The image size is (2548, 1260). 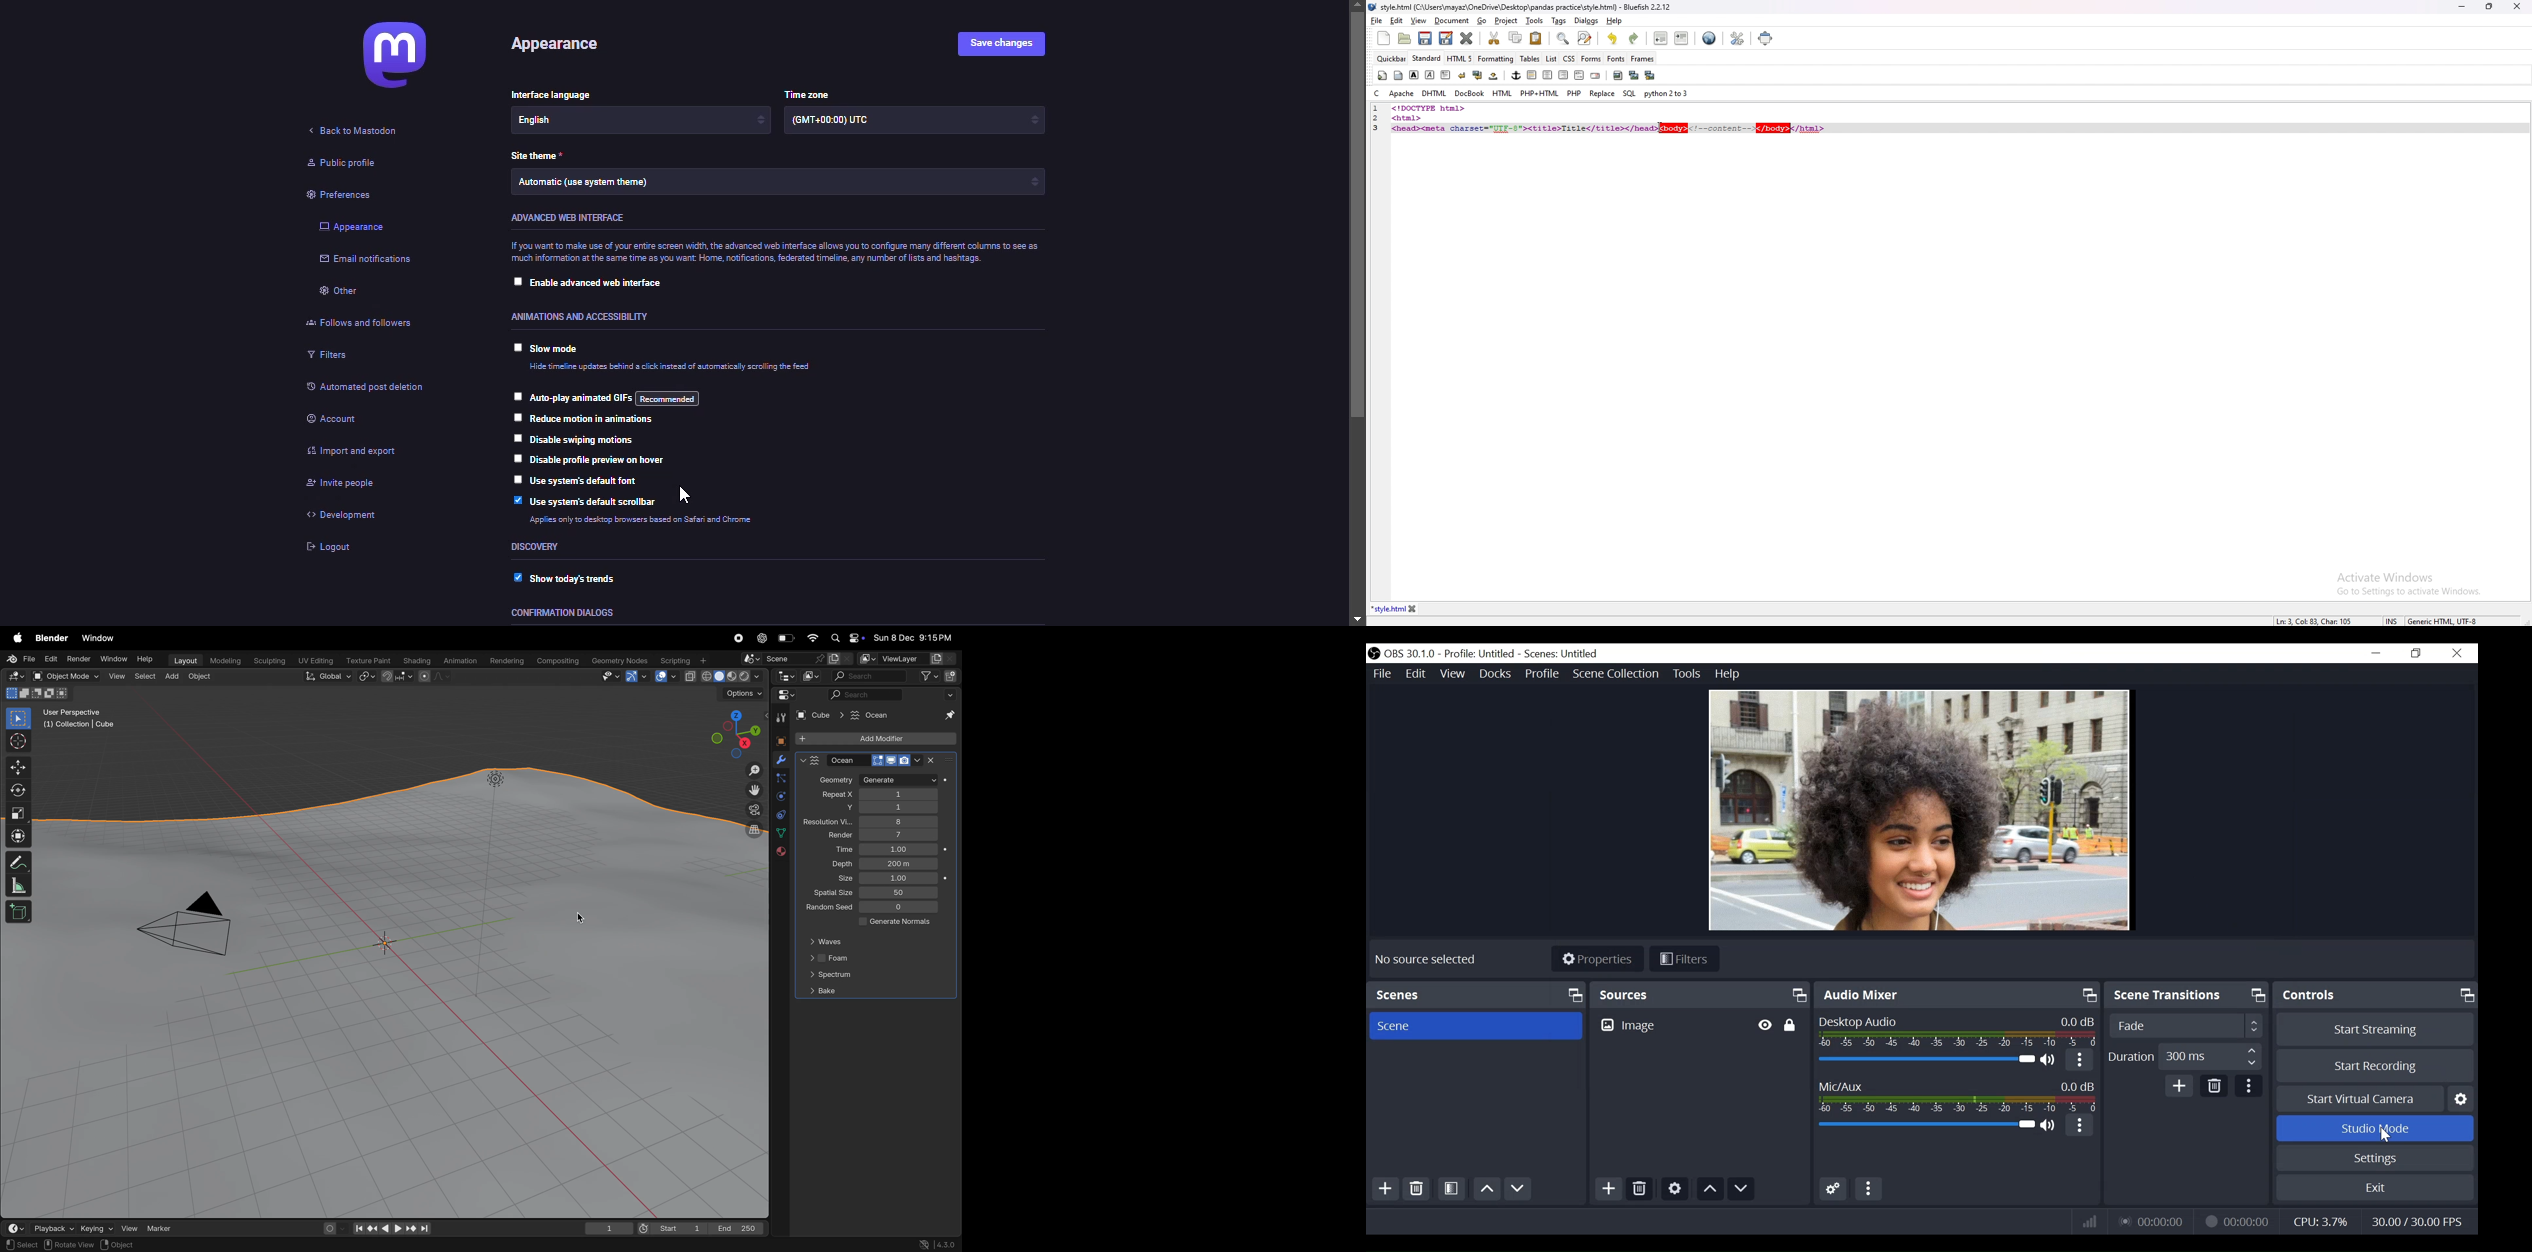 I want to click on Edit, so click(x=1415, y=673).